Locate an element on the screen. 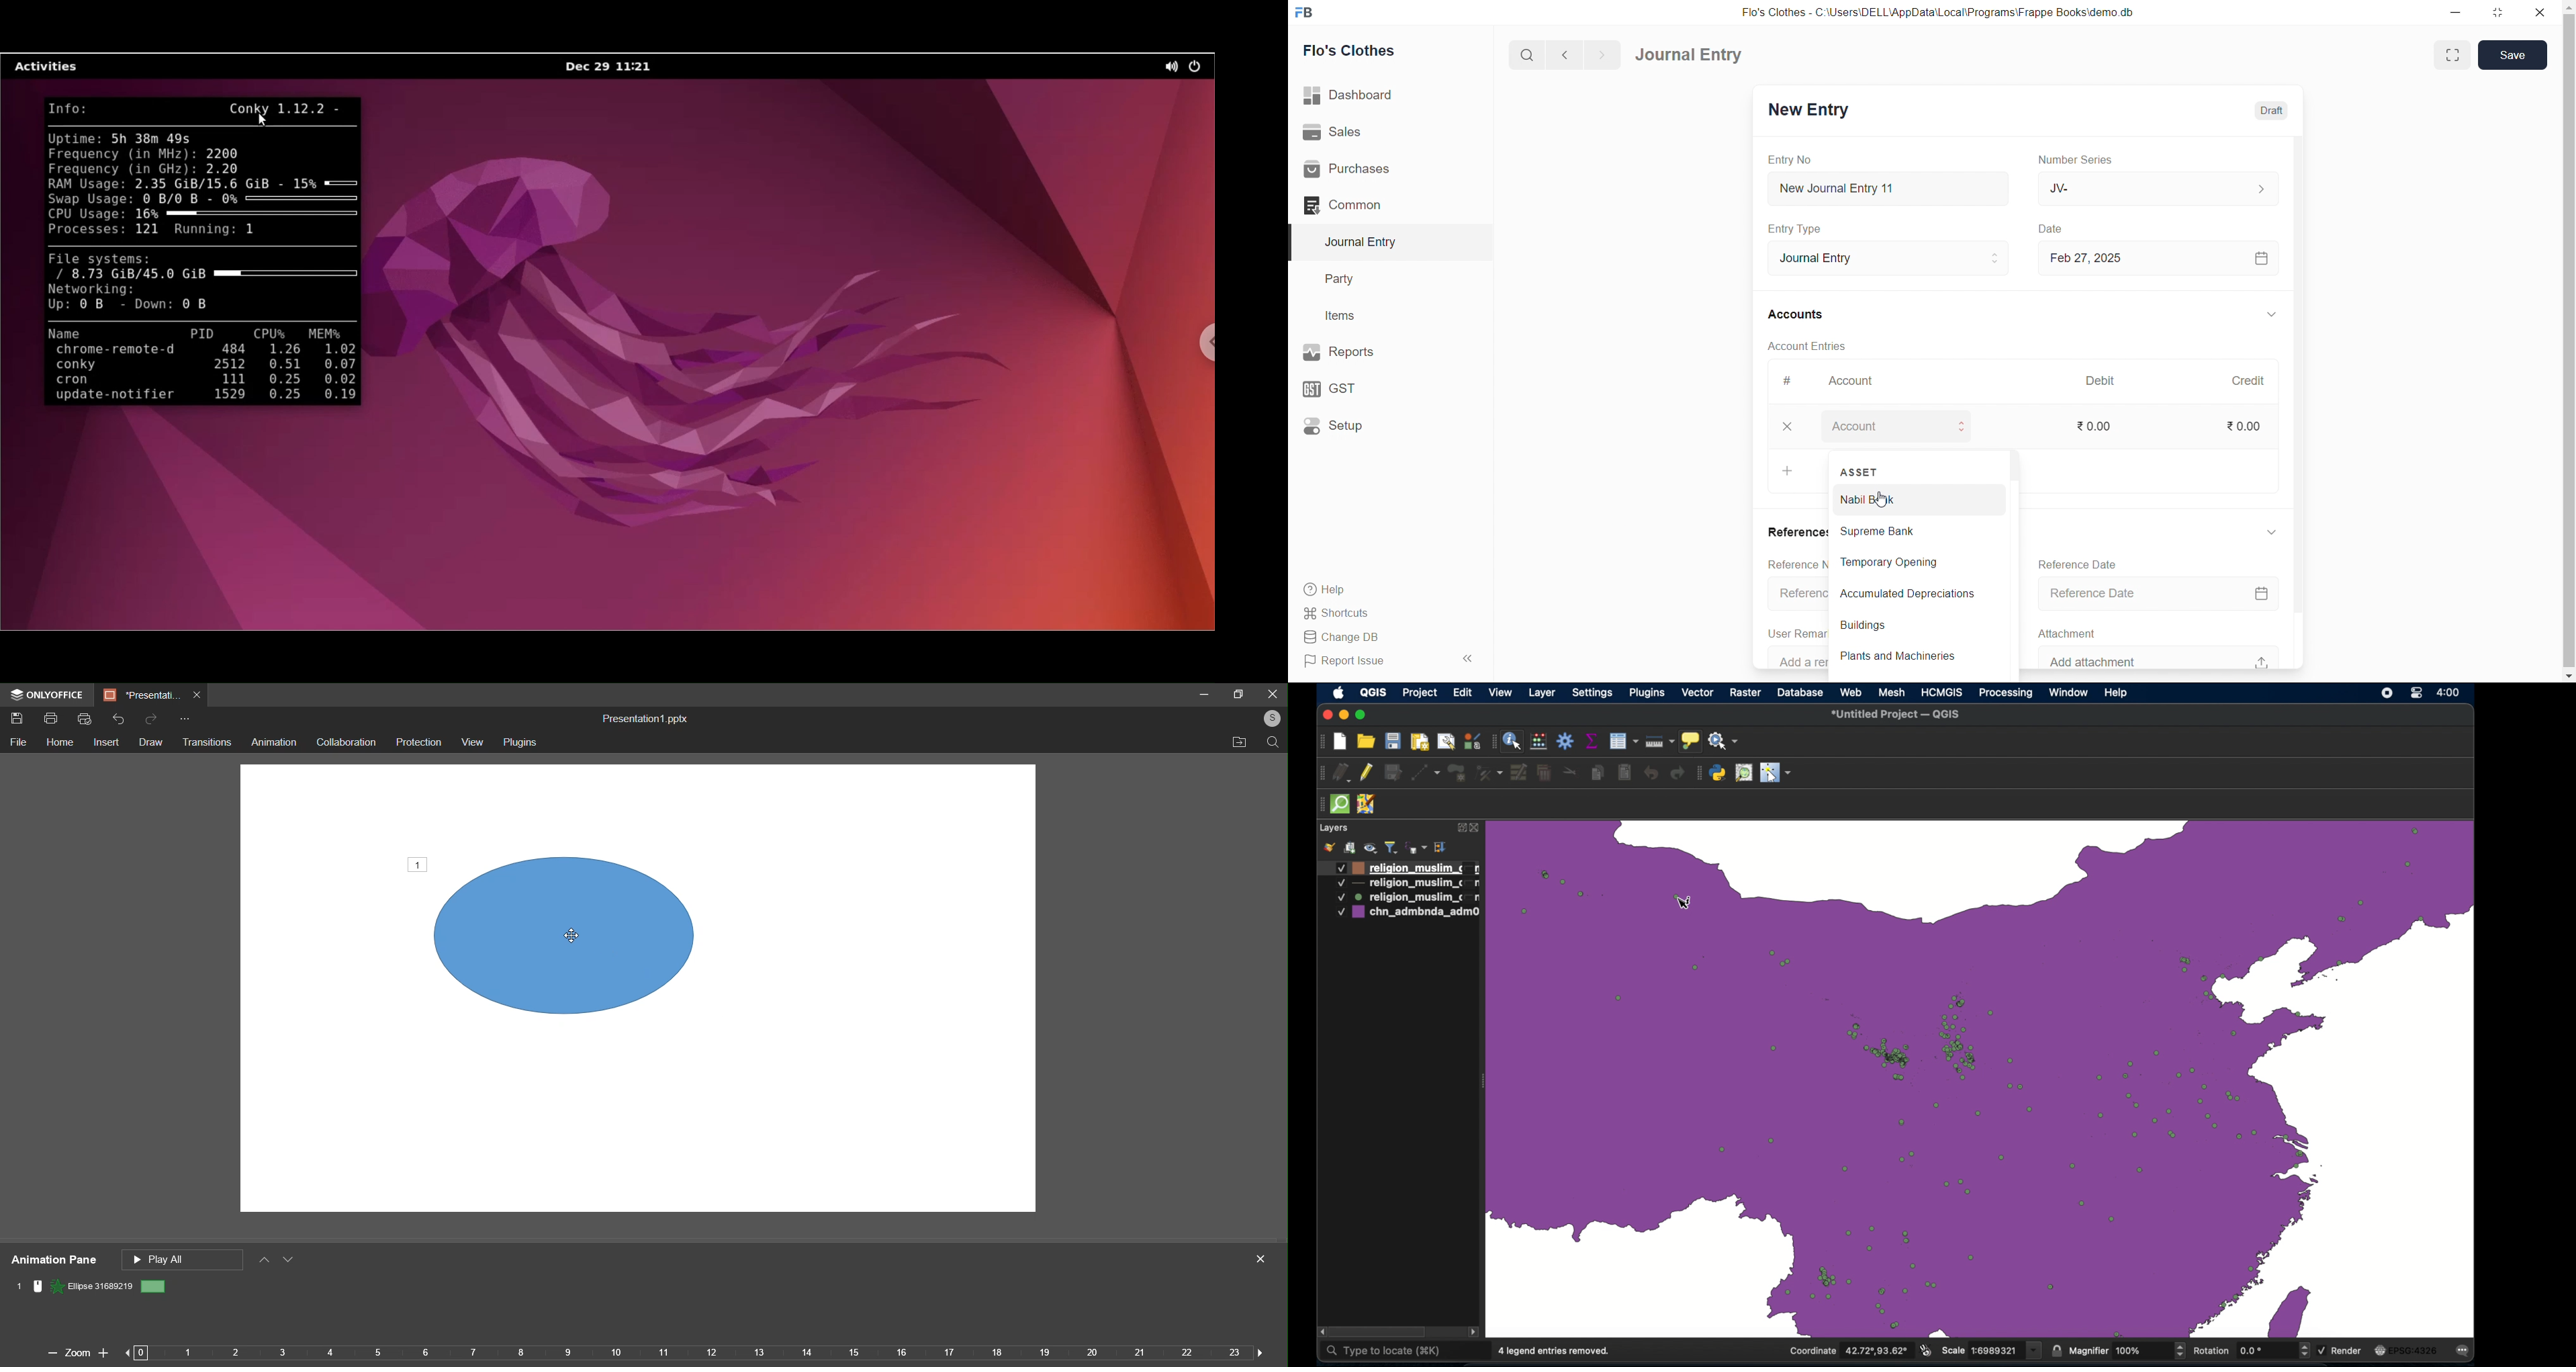  Current Tab is located at coordinates (142, 695).